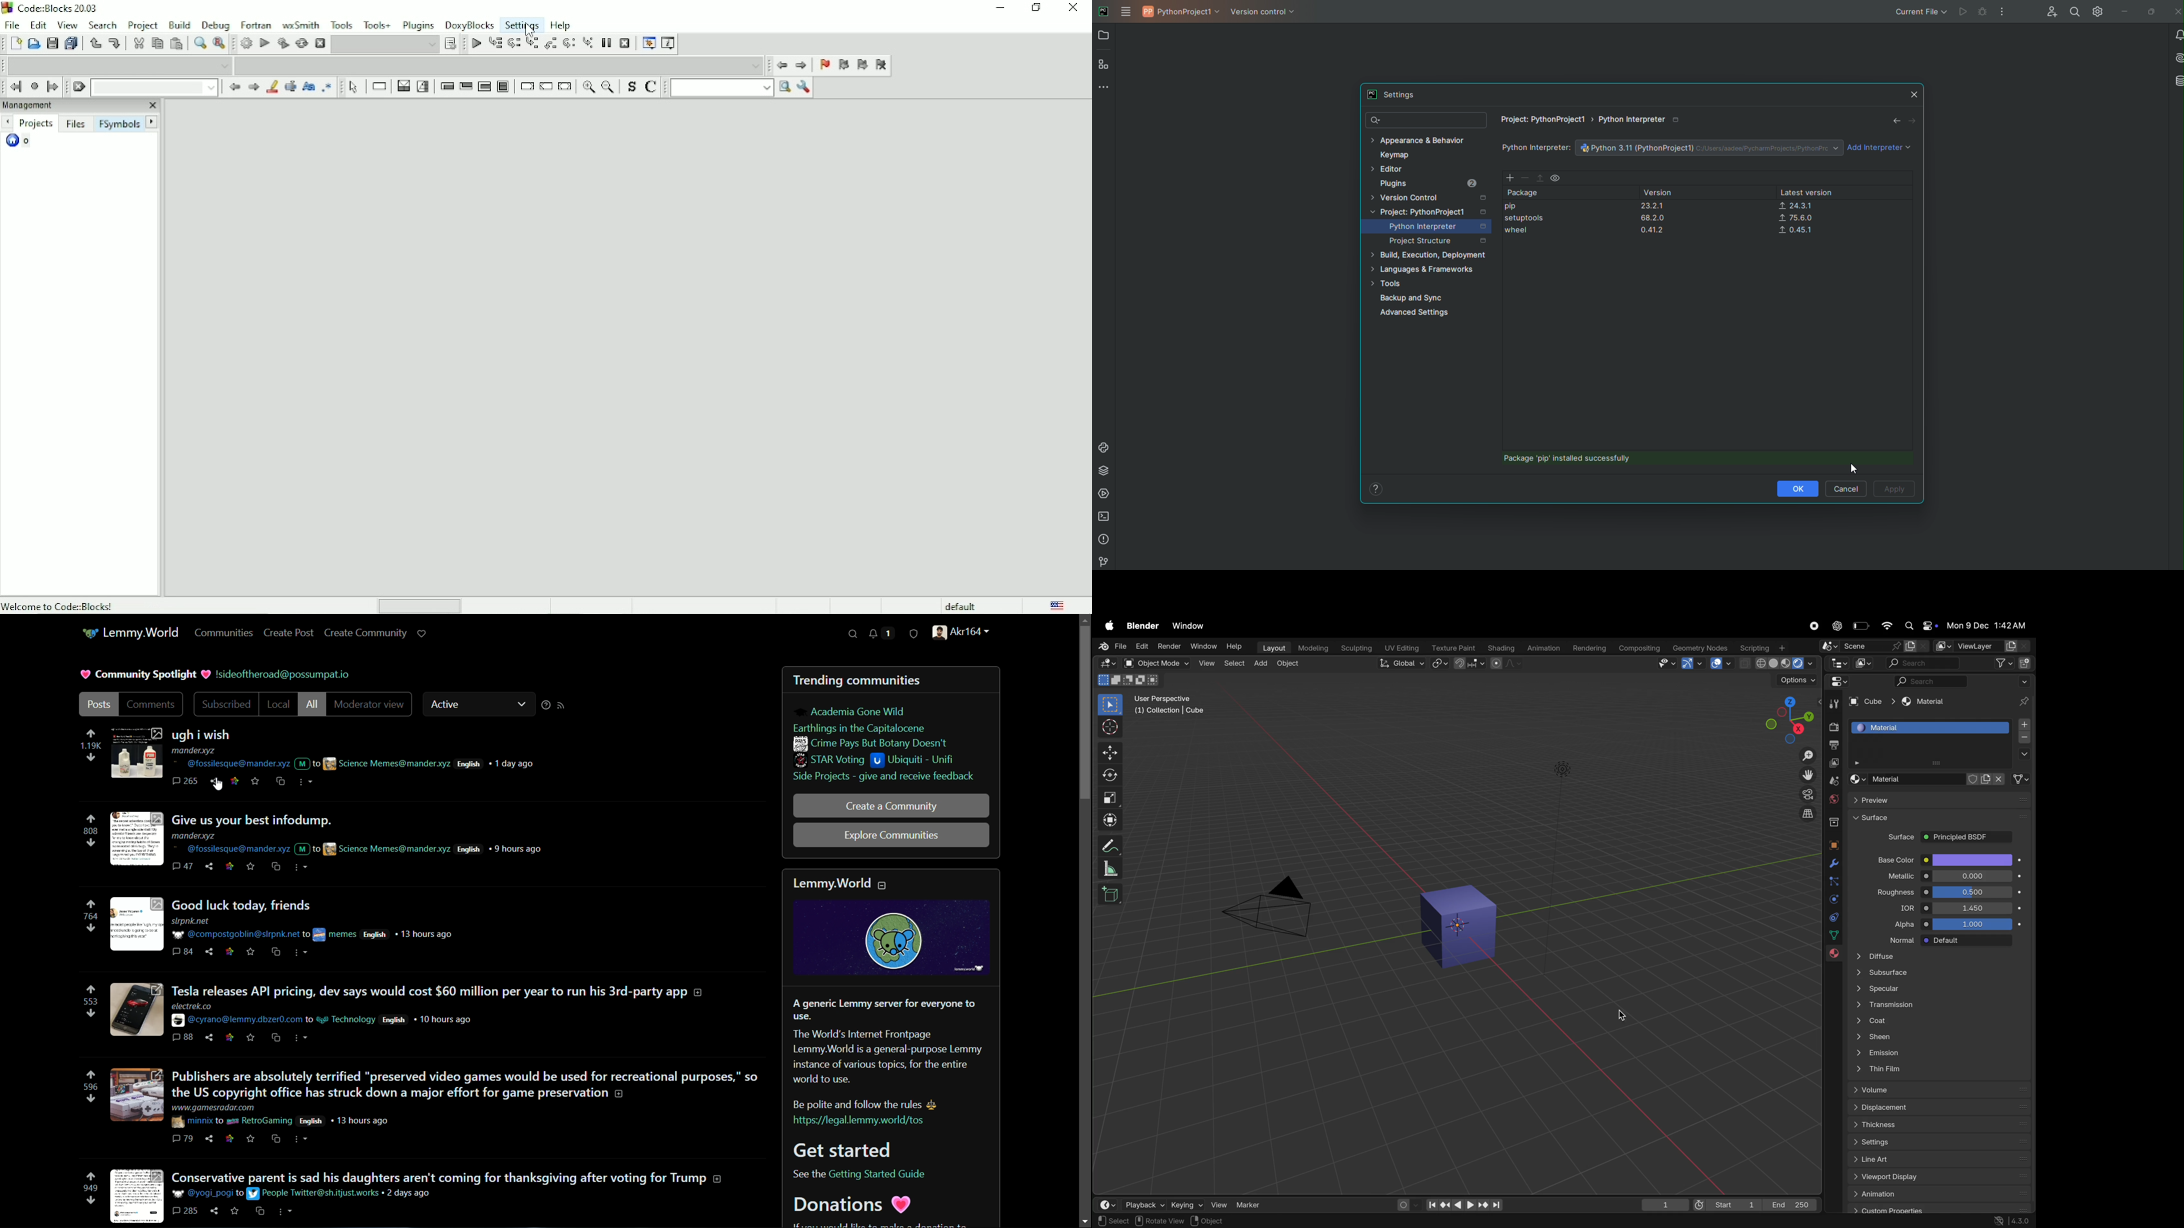  I want to click on logo, so click(8, 8).